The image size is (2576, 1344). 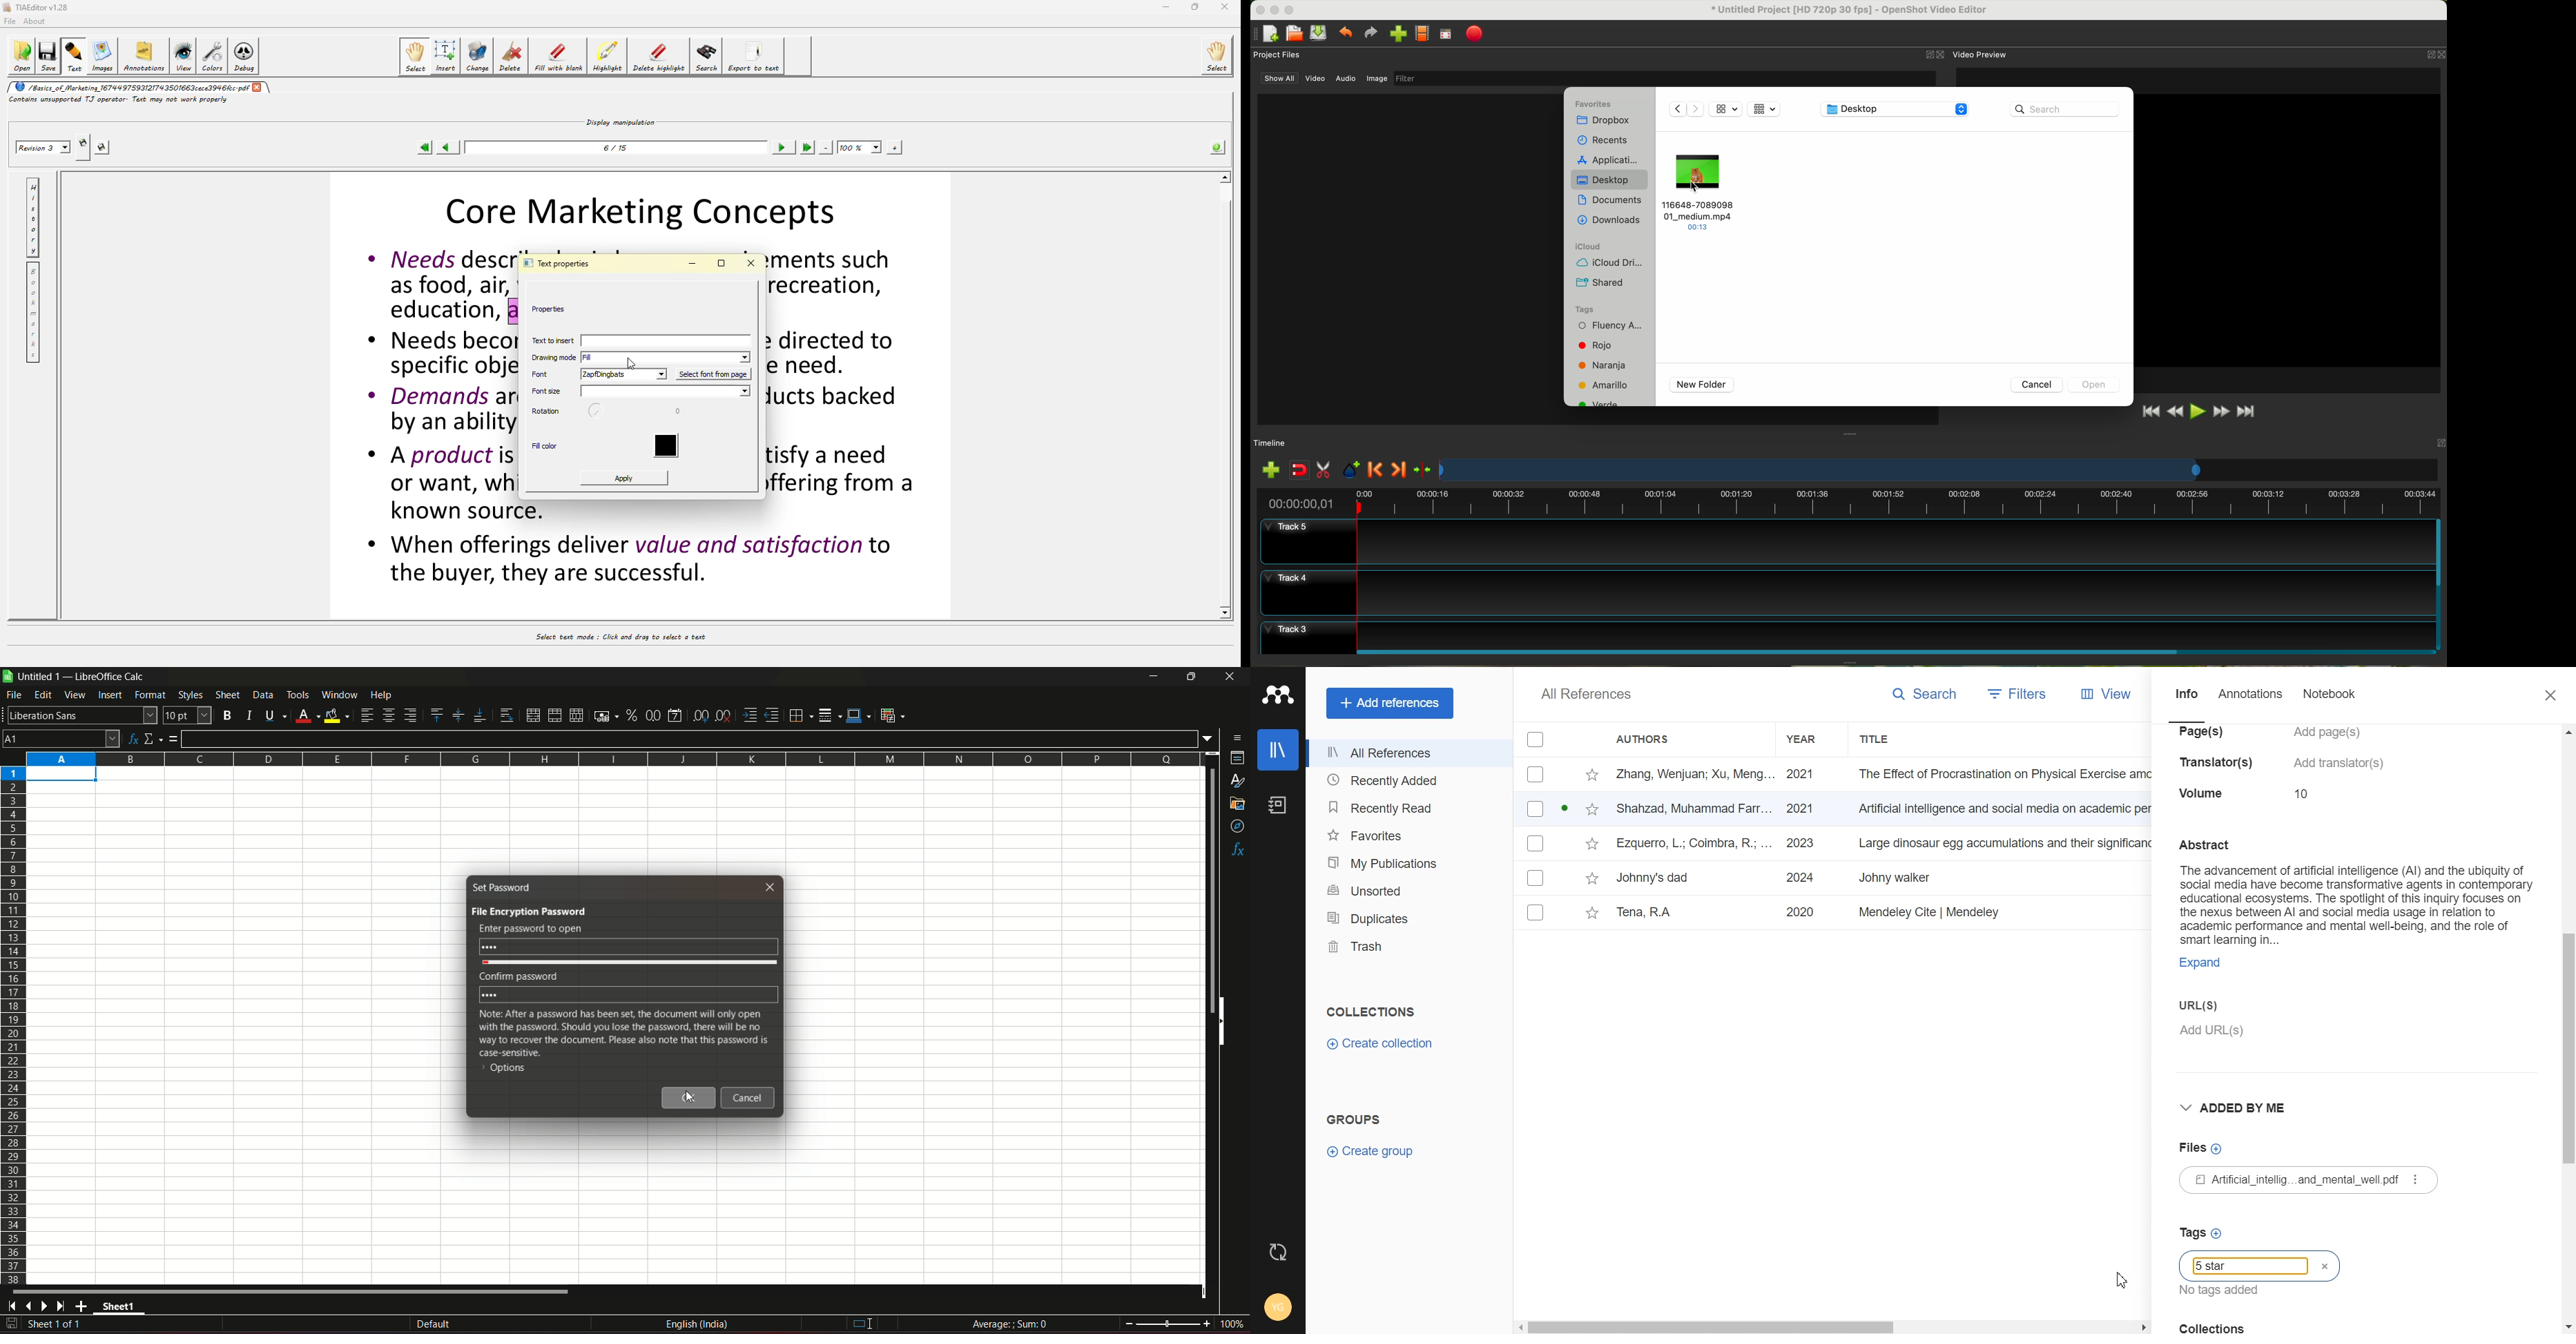 What do you see at coordinates (1279, 1253) in the screenshot?
I see `Auto Sync` at bounding box center [1279, 1253].